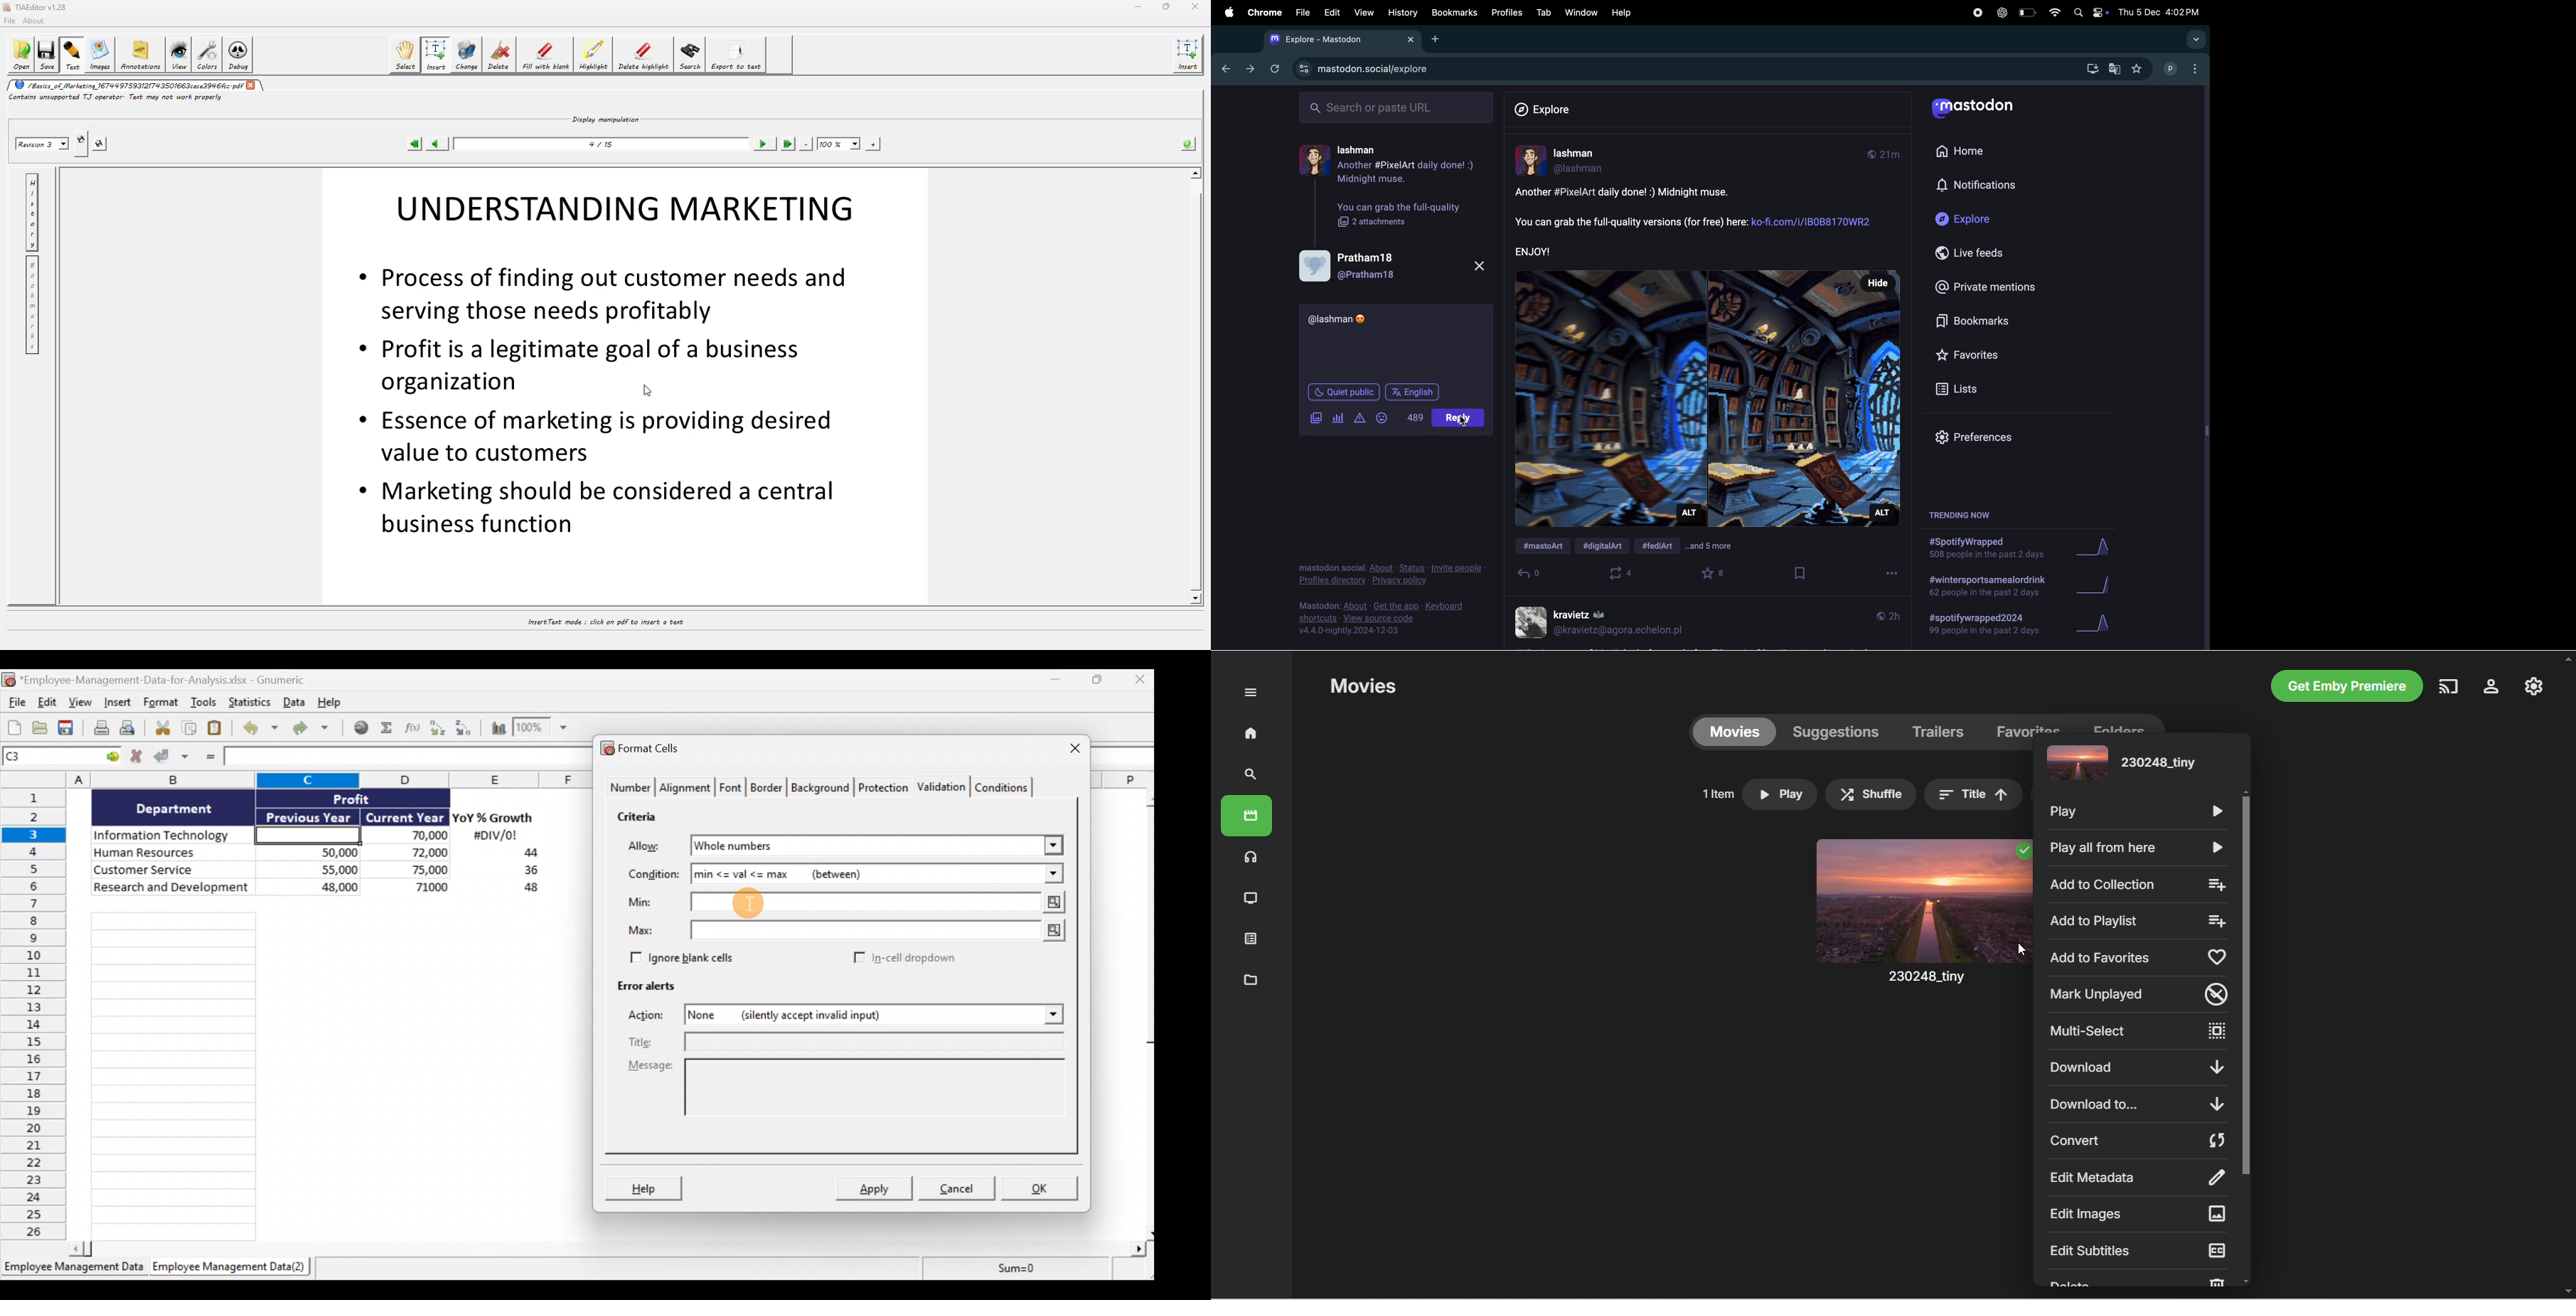 Image resolution: width=2576 pixels, height=1316 pixels. What do you see at coordinates (1363, 13) in the screenshot?
I see `view` at bounding box center [1363, 13].